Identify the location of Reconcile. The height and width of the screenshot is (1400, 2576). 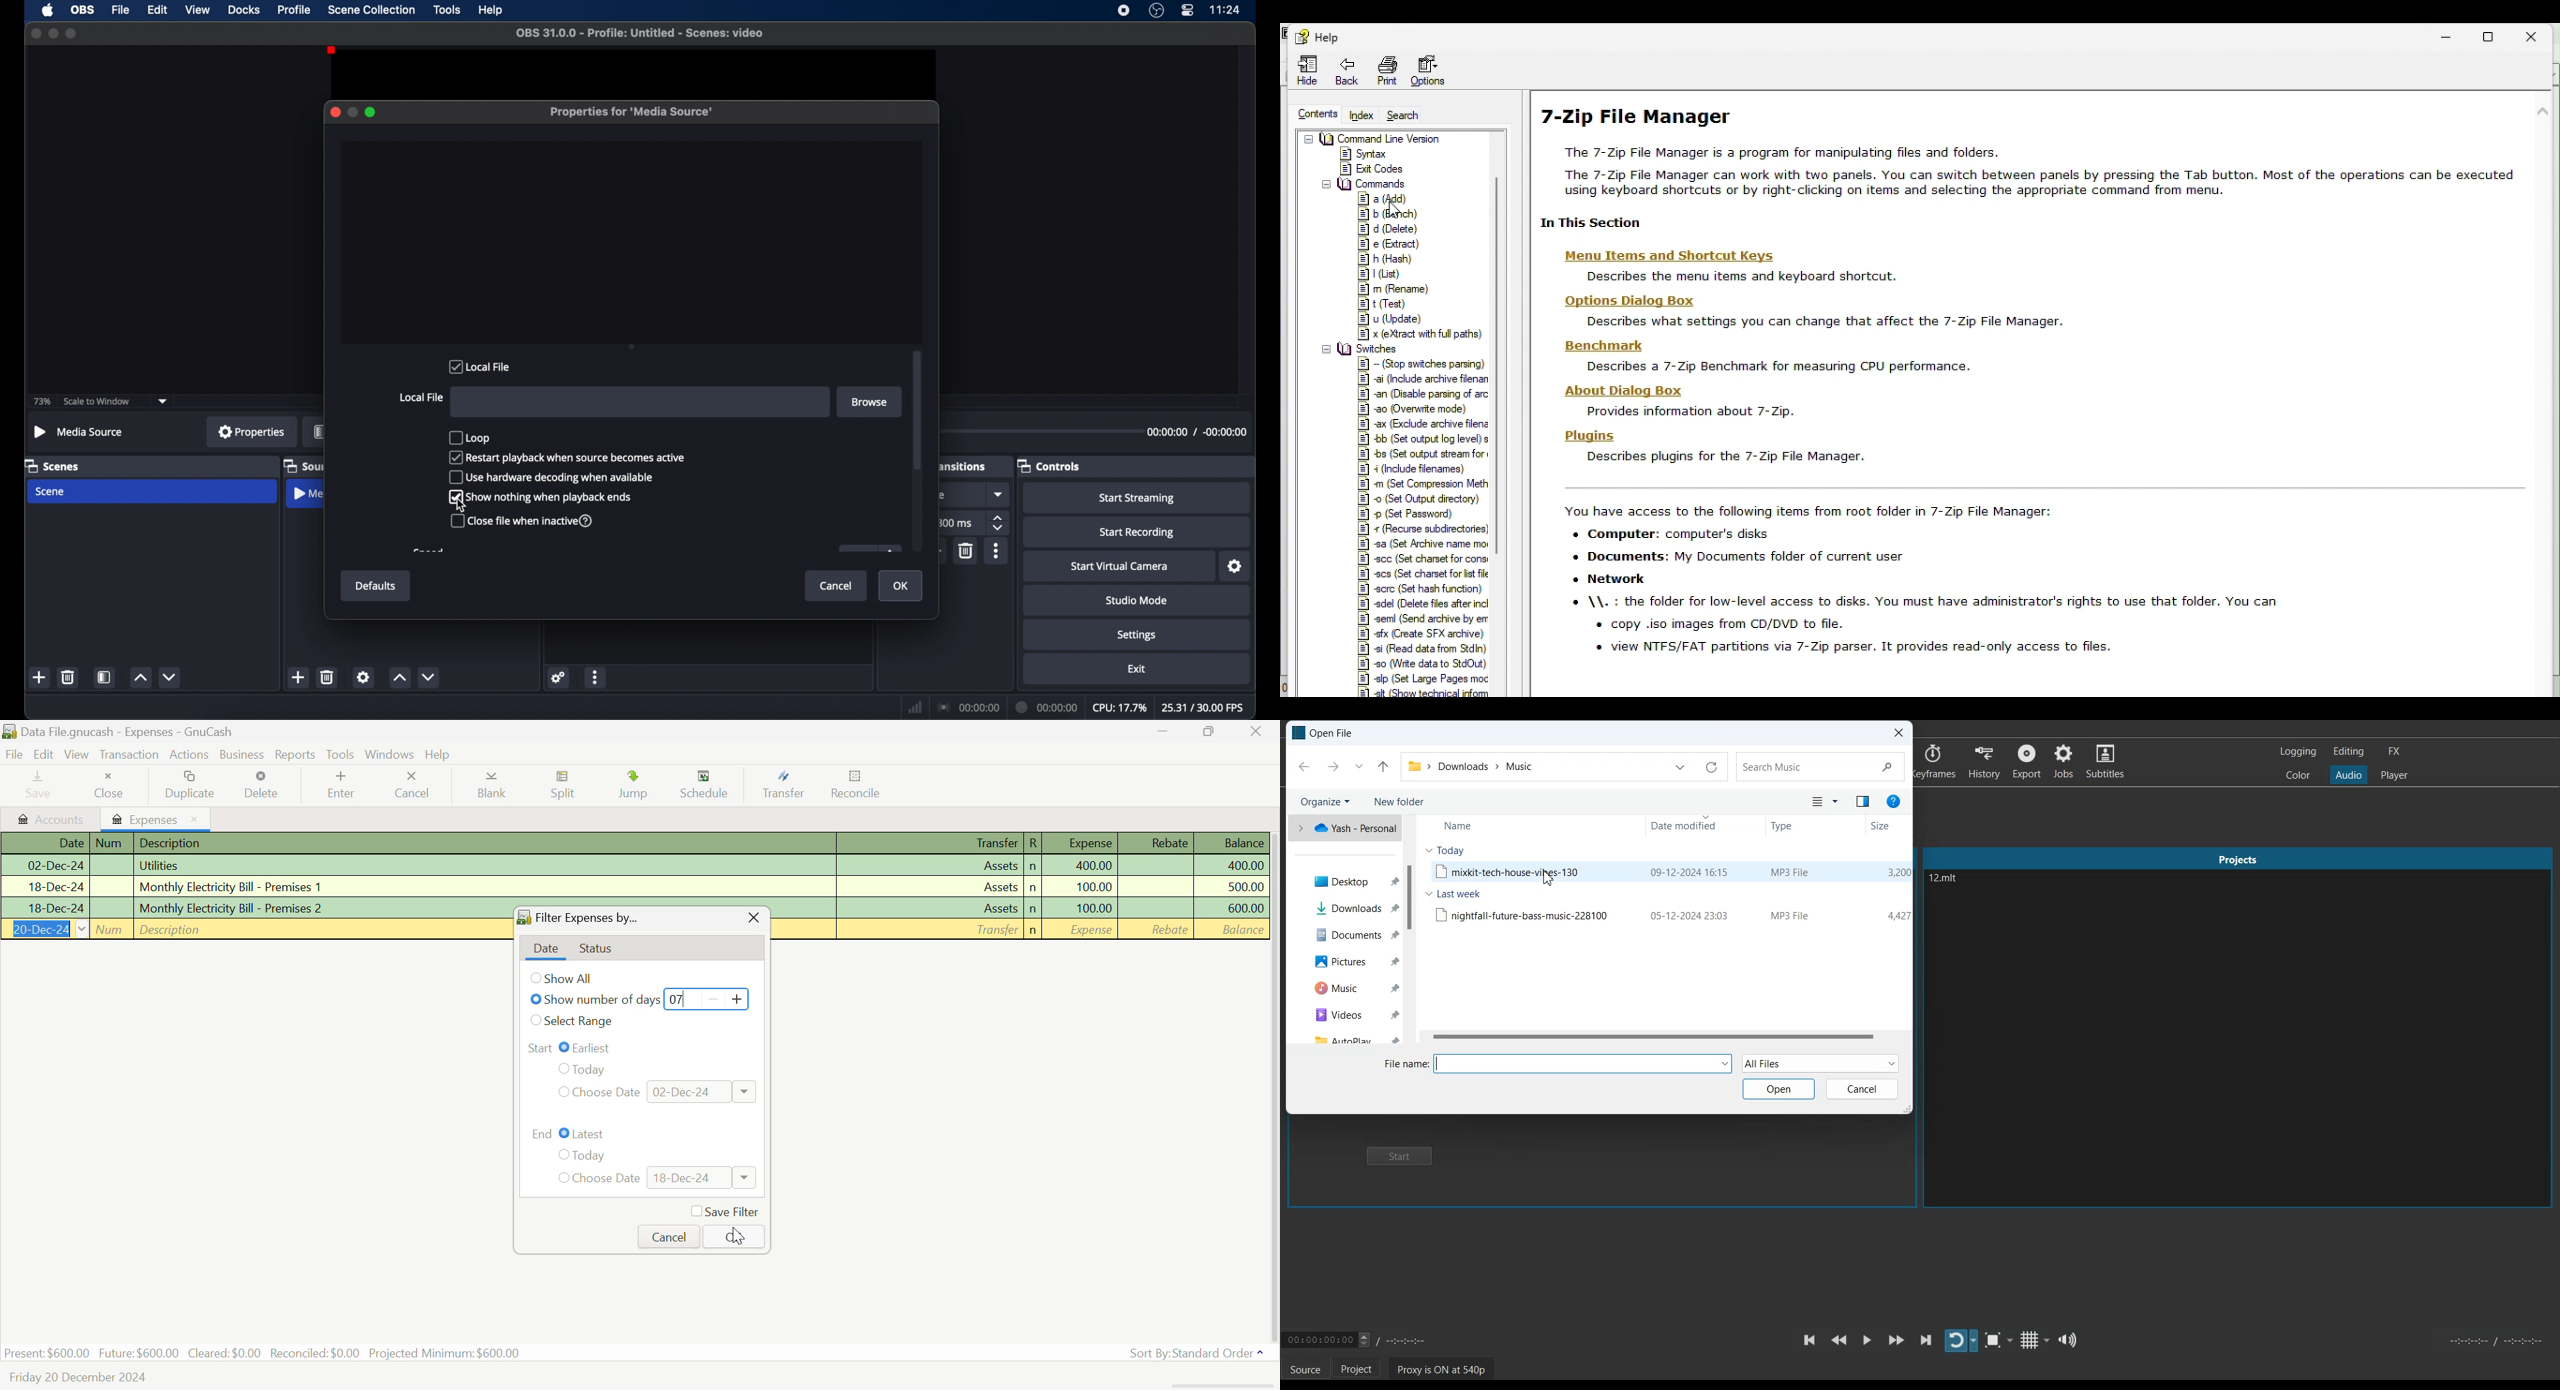
(859, 787).